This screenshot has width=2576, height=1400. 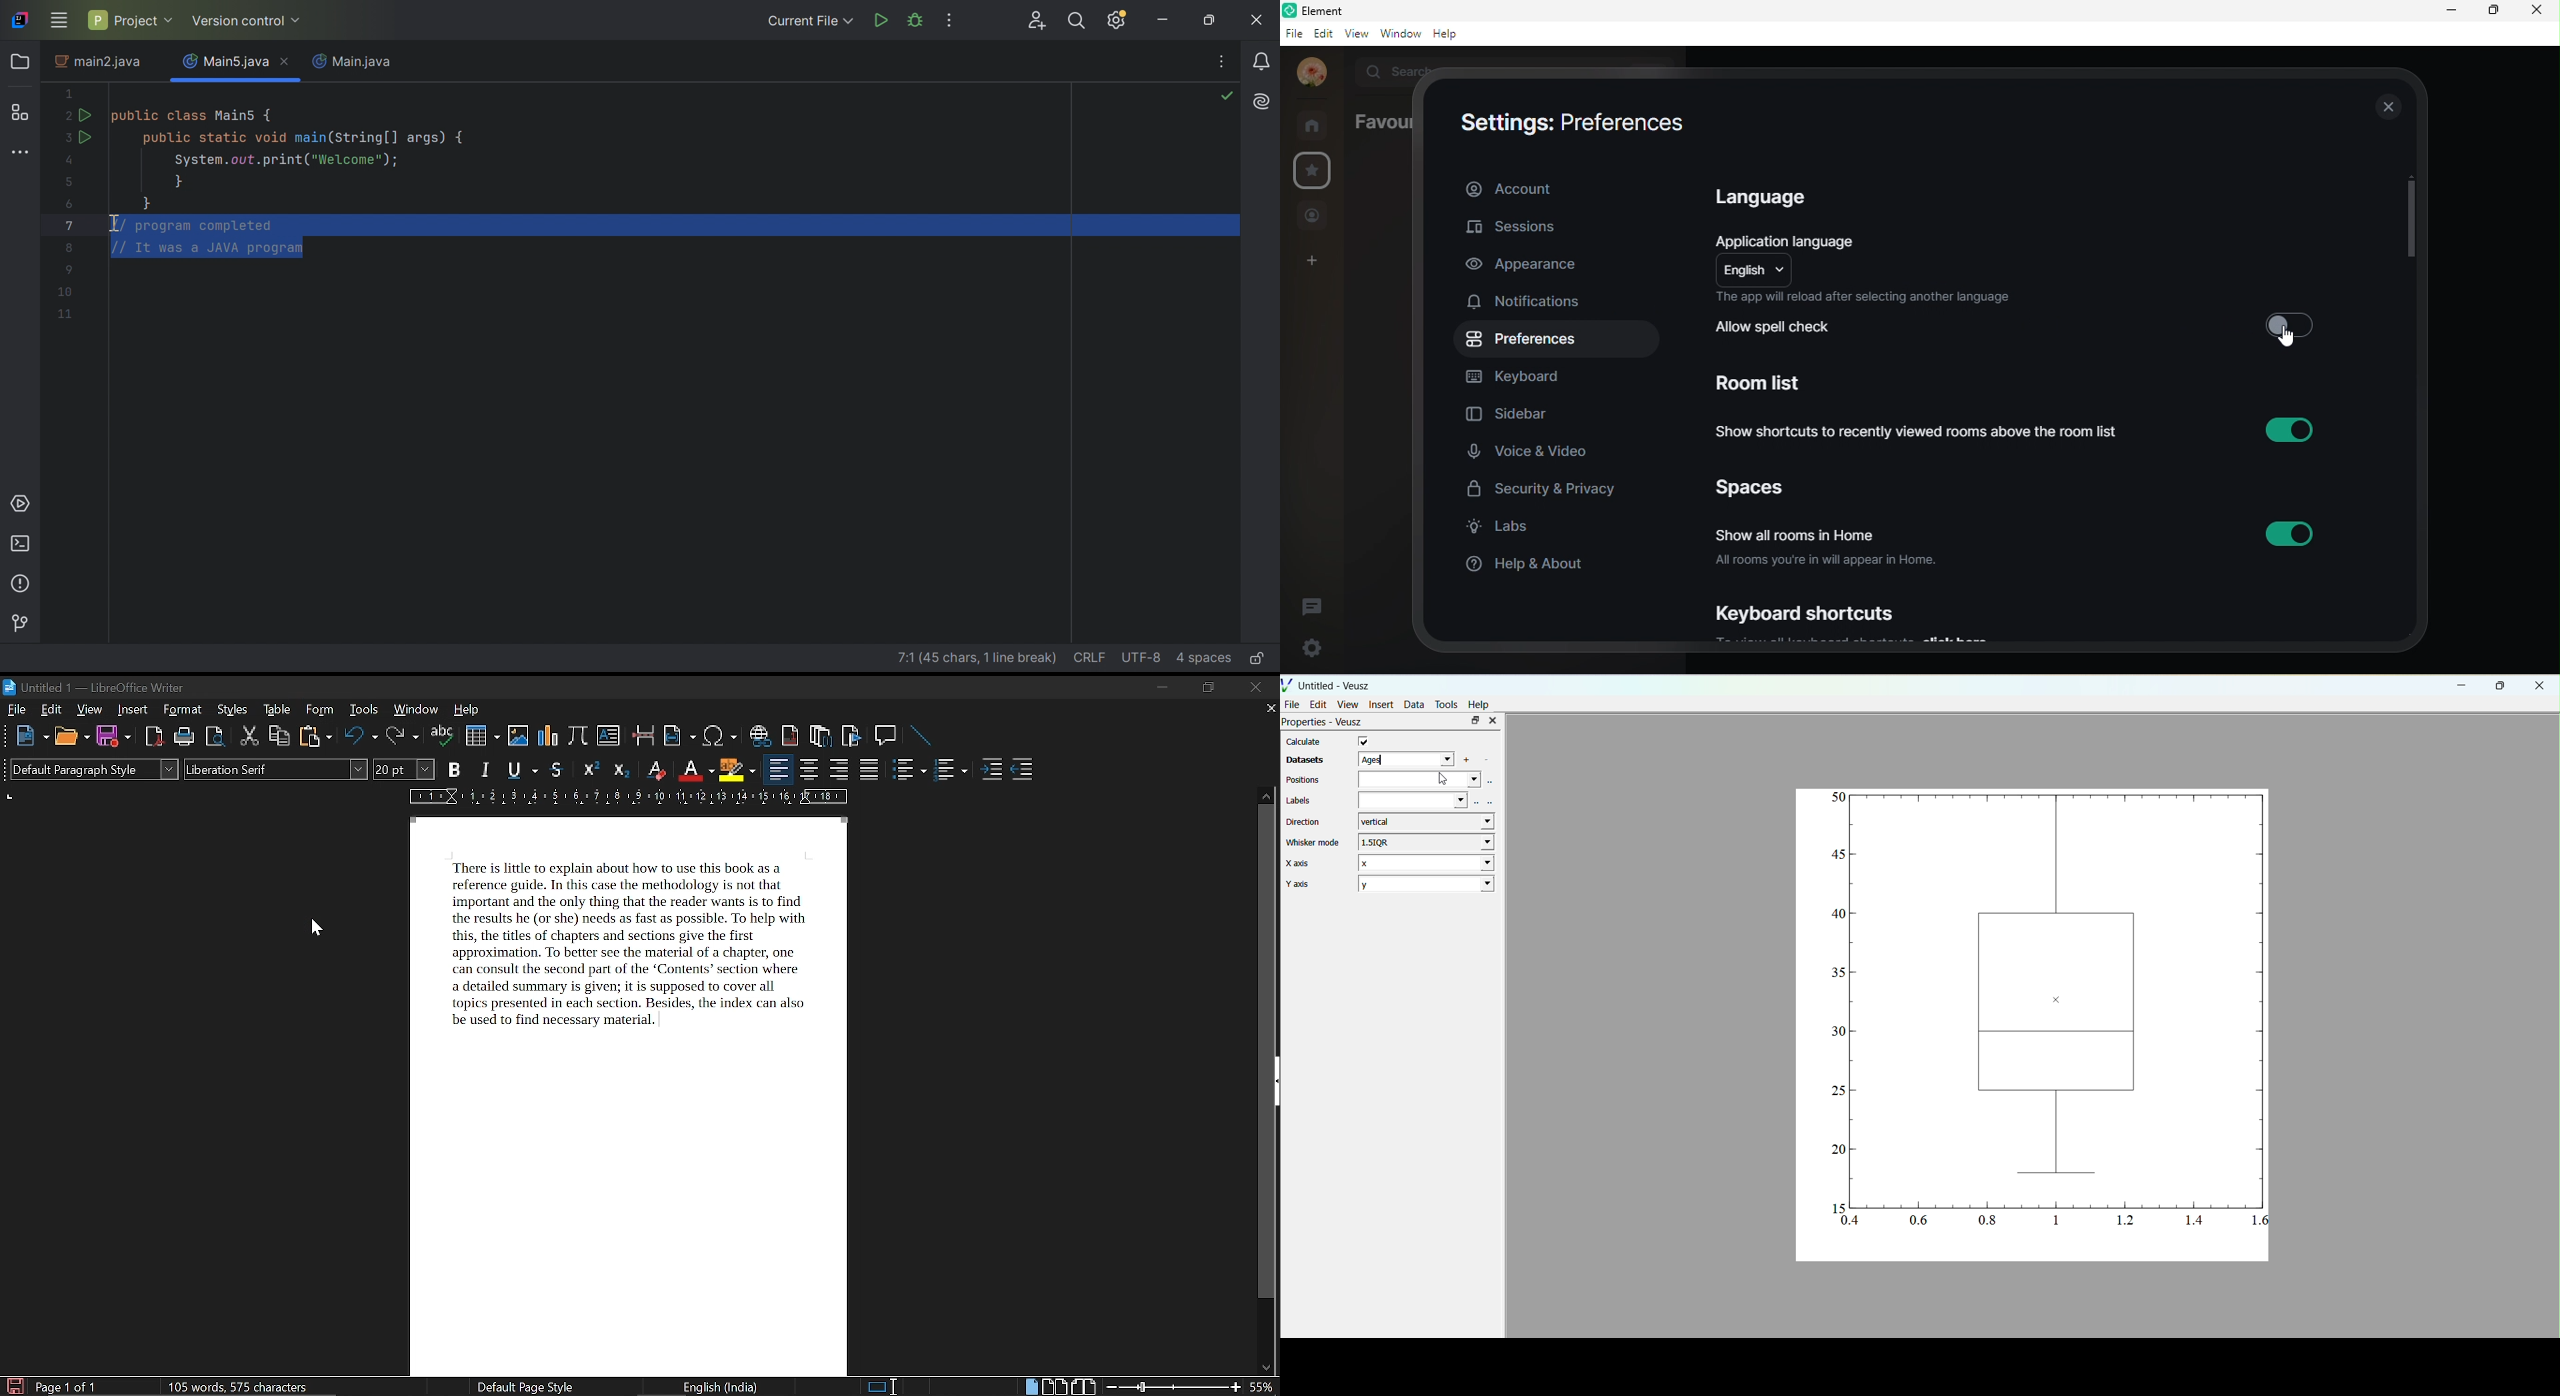 What do you see at coordinates (1545, 487) in the screenshot?
I see `security and privacy` at bounding box center [1545, 487].